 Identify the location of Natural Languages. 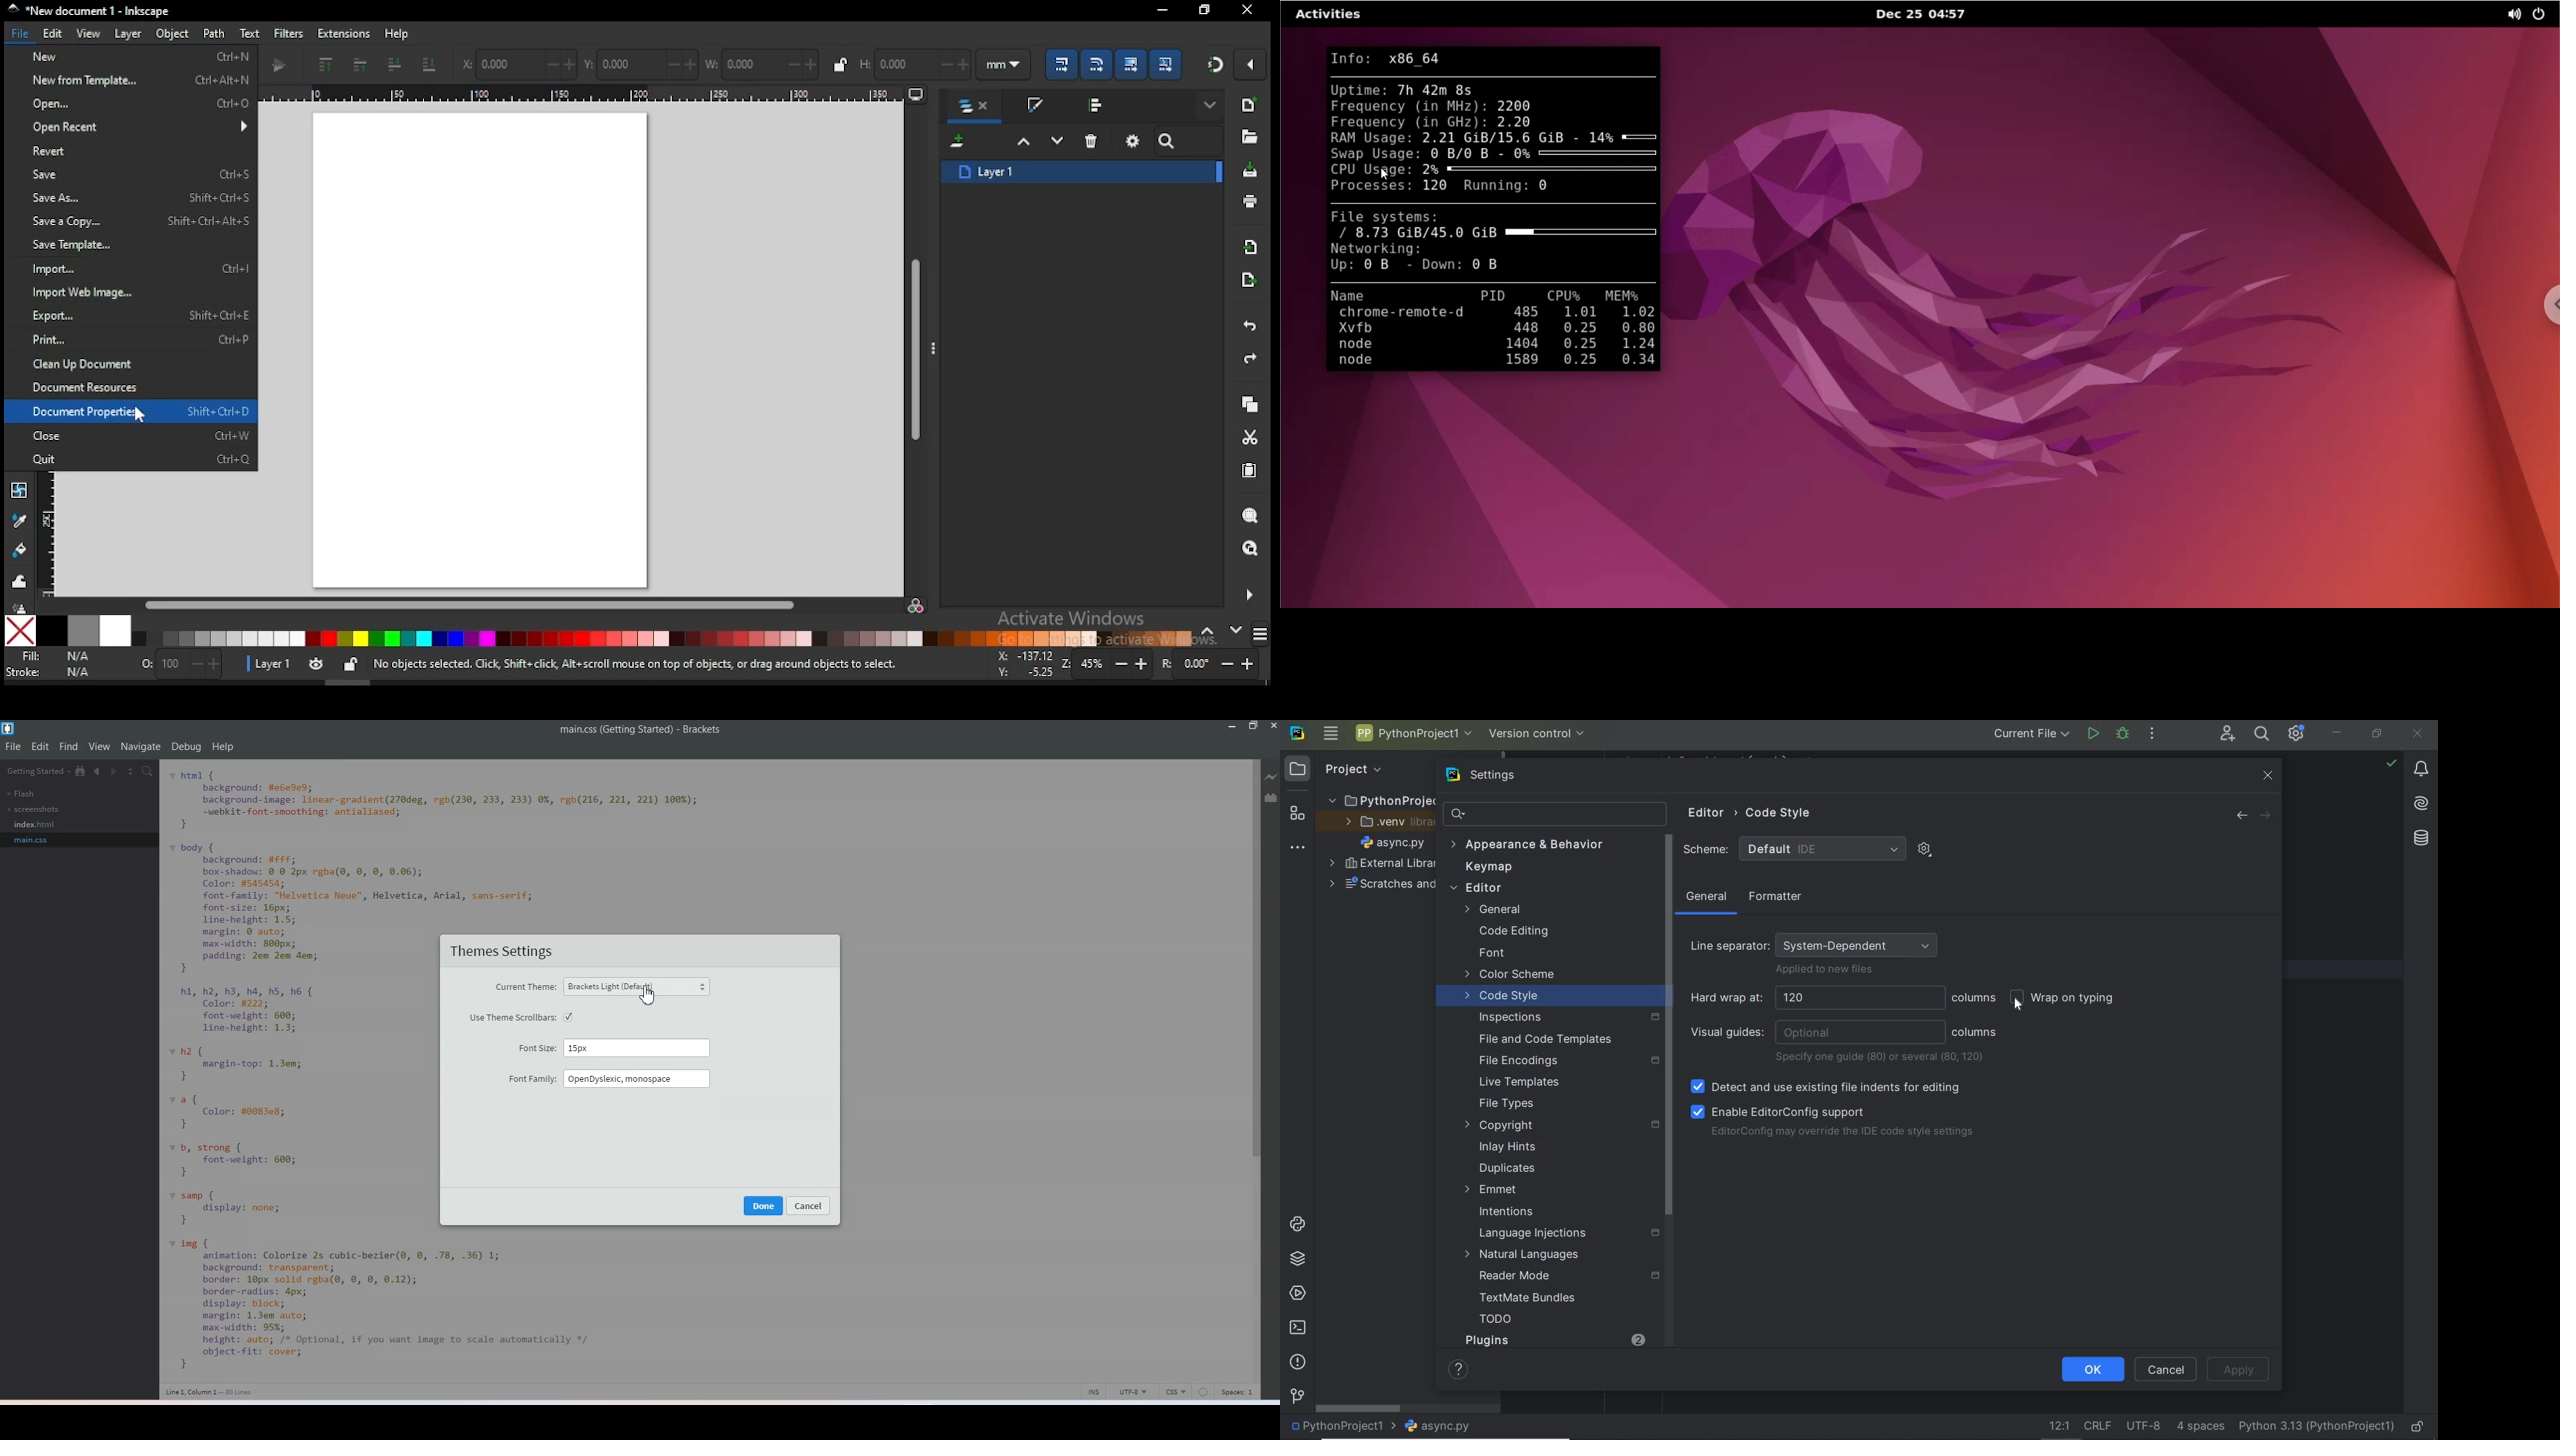
(1523, 1256).